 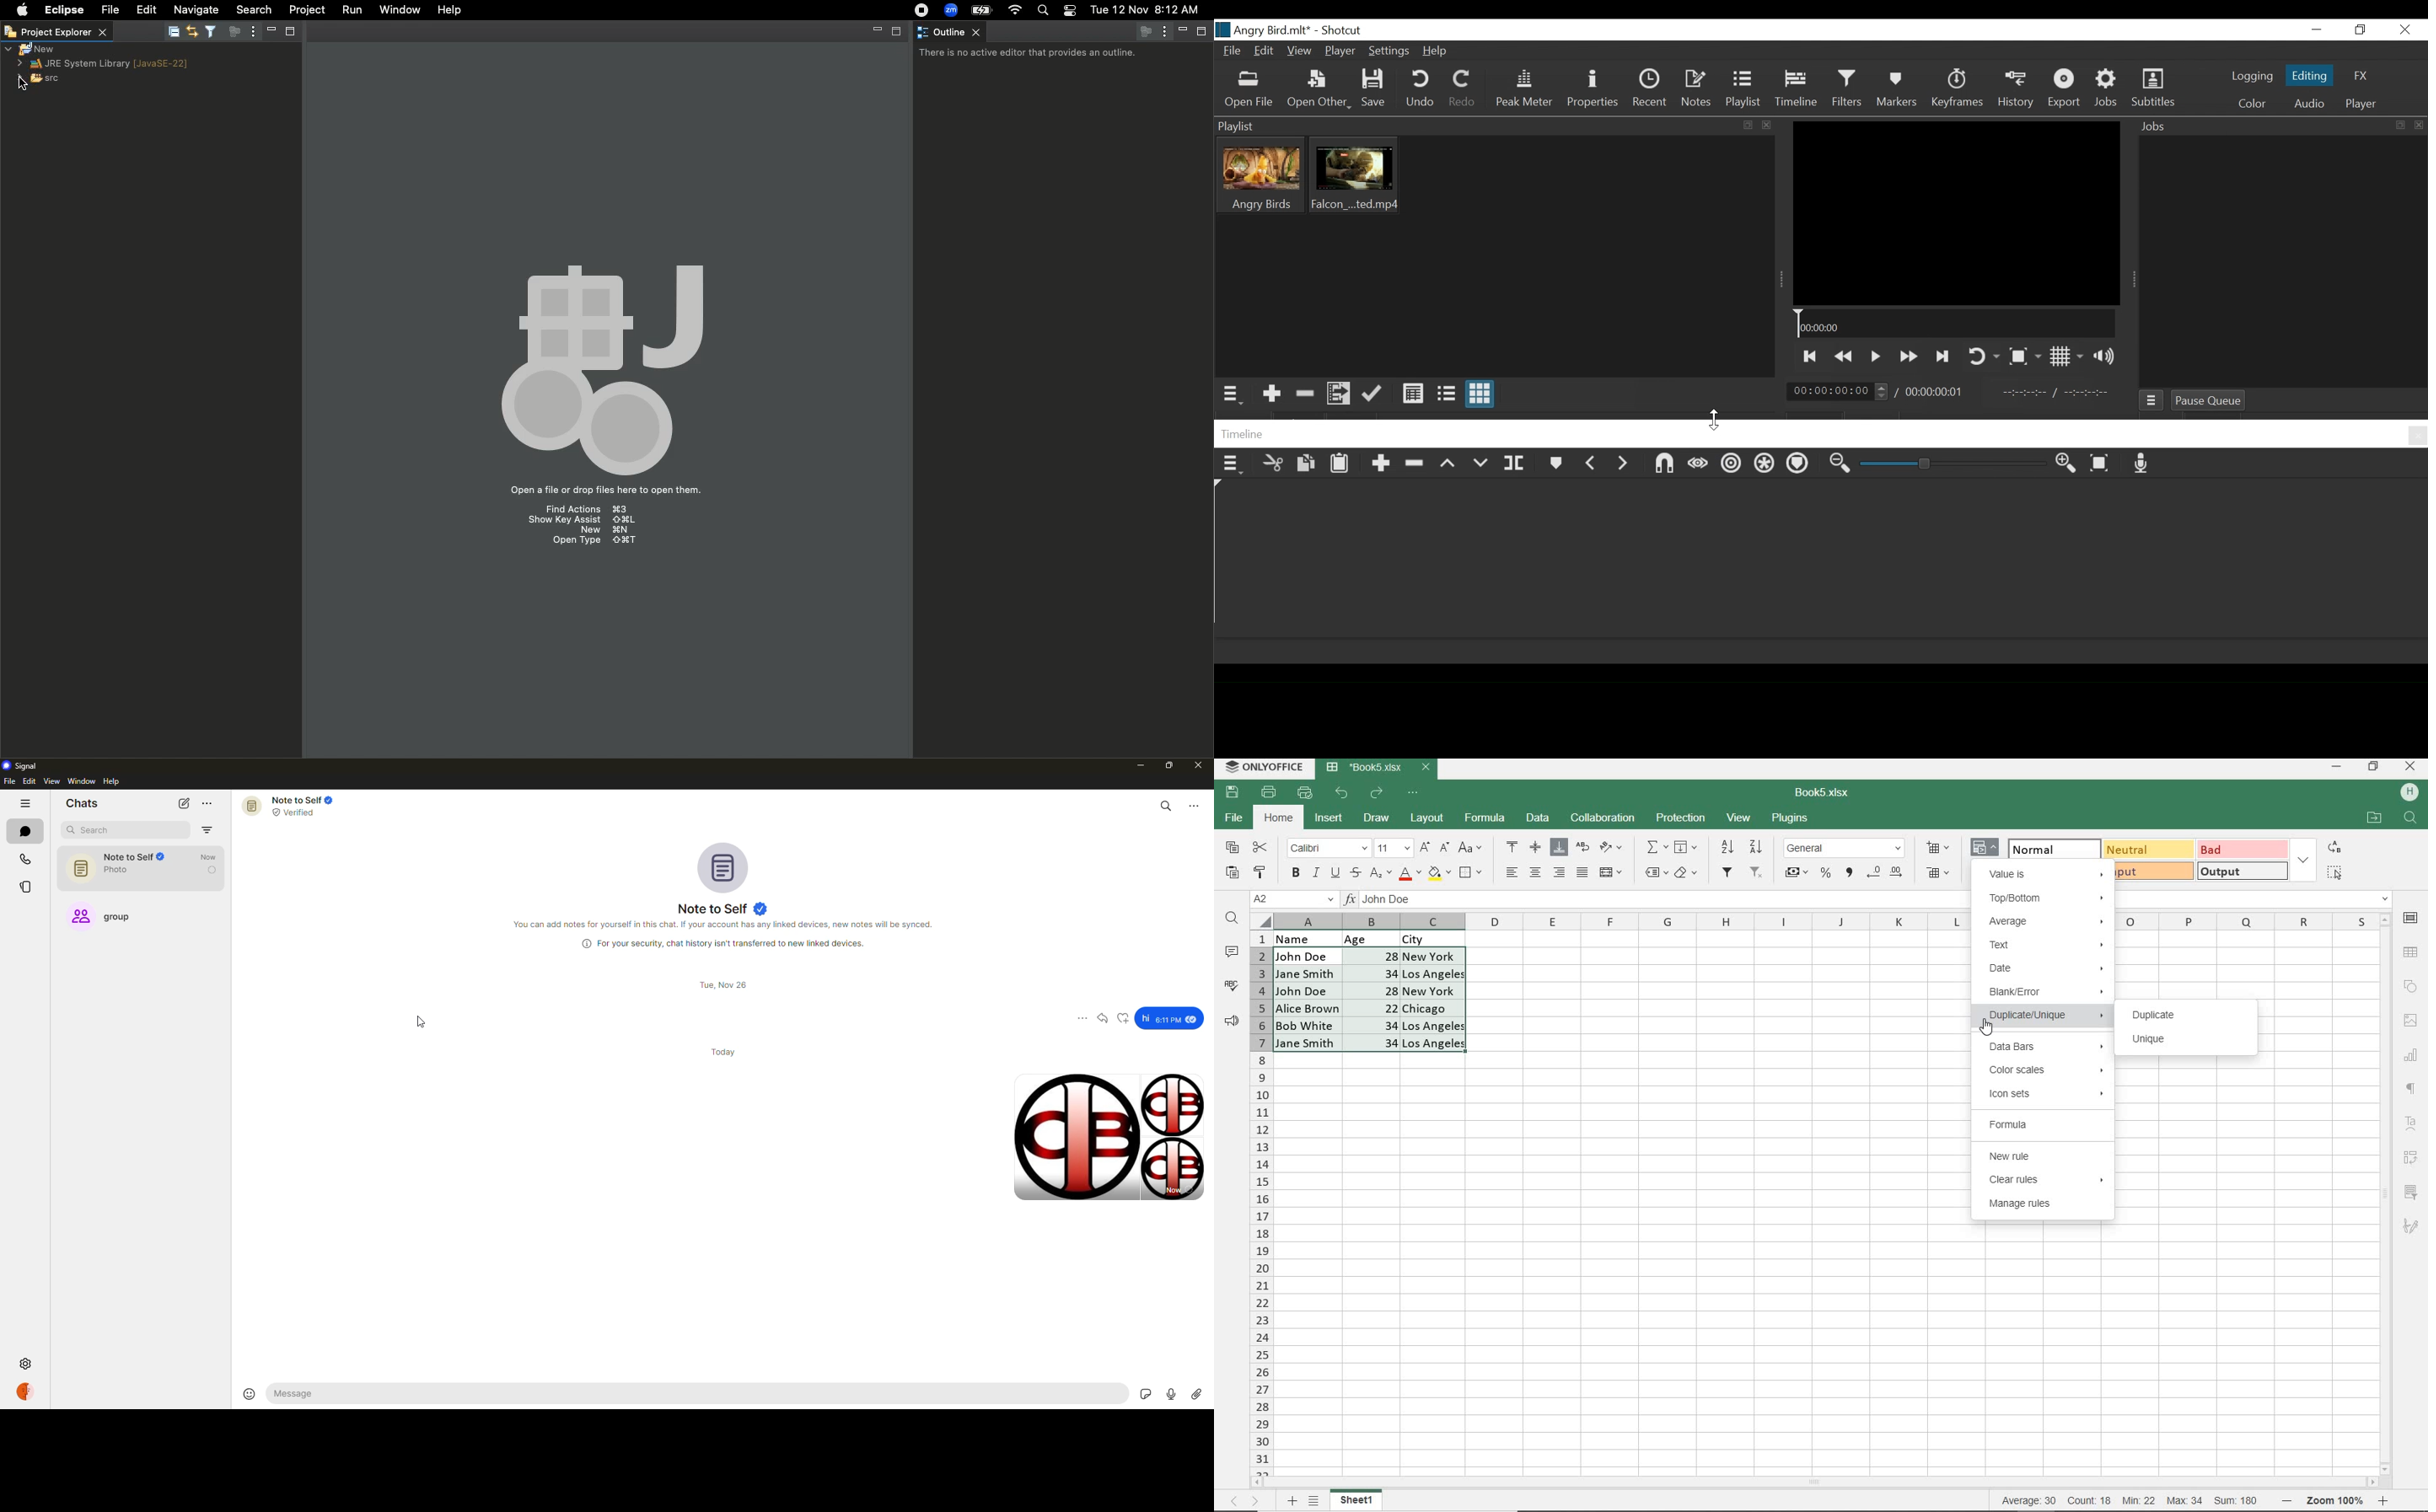 What do you see at coordinates (1261, 1203) in the screenshot?
I see `COLUMNS` at bounding box center [1261, 1203].